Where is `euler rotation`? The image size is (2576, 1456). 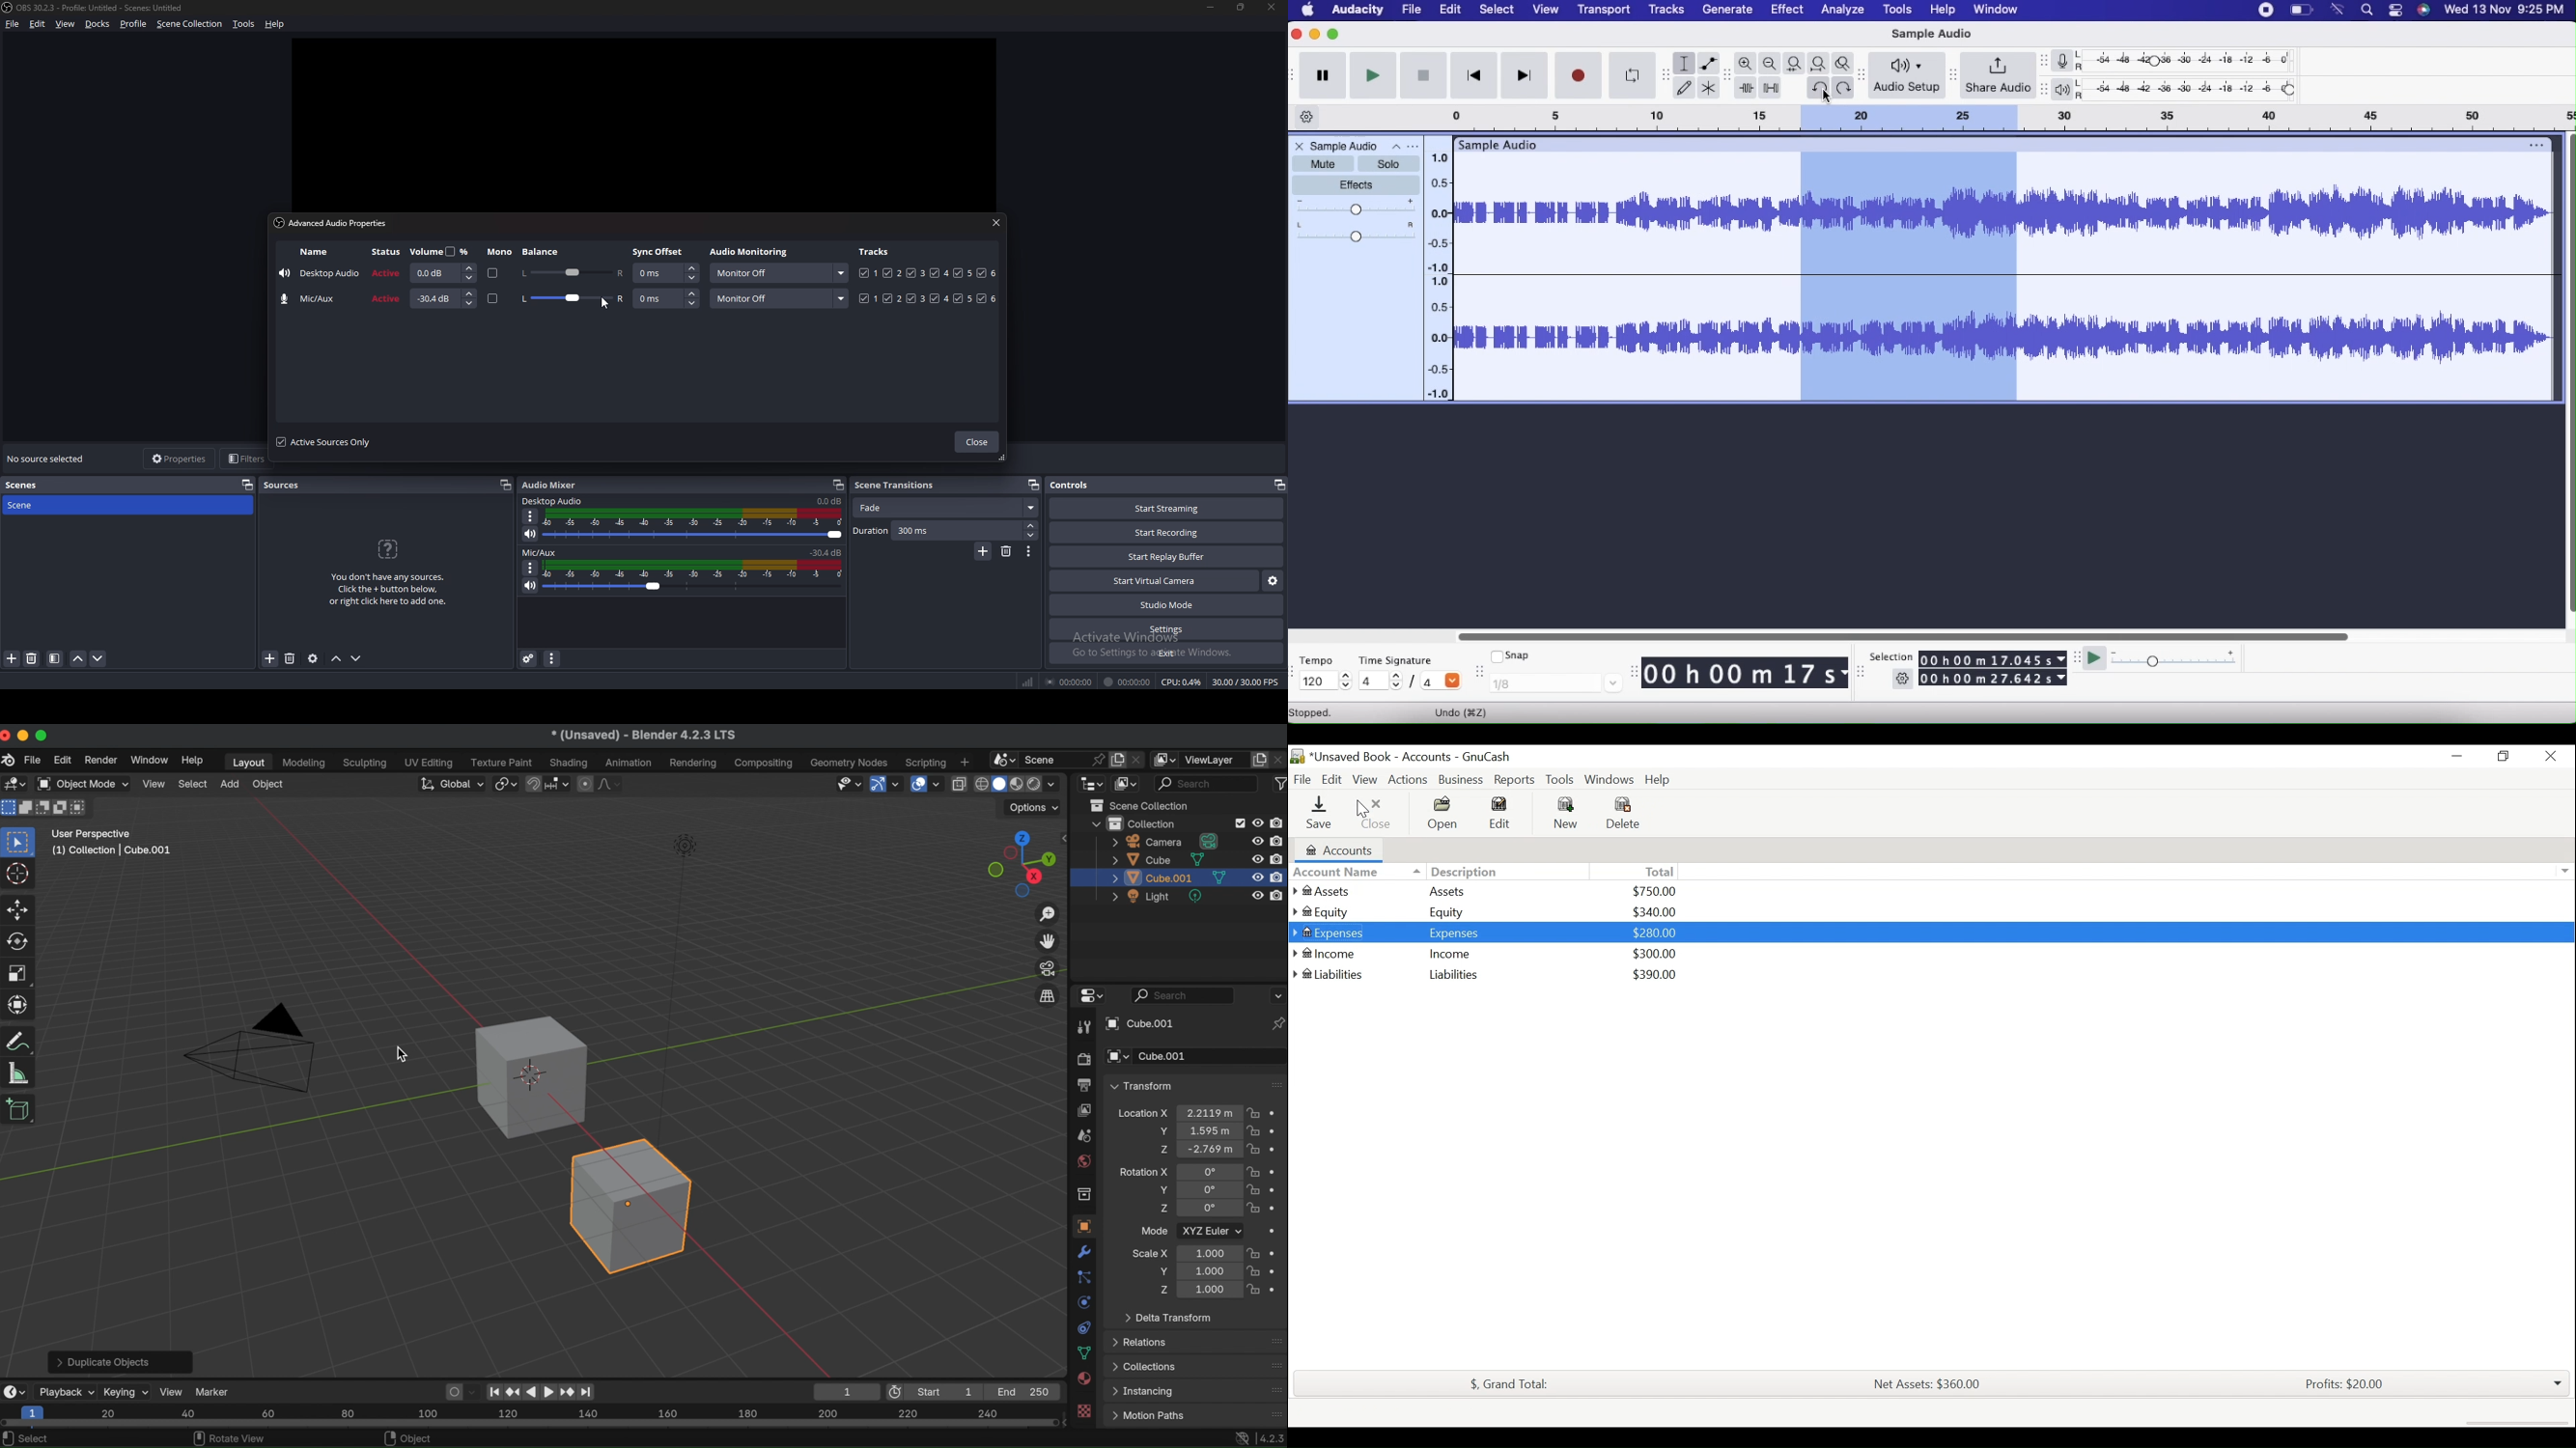 euler rotation is located at coordinates (1210, 1190).